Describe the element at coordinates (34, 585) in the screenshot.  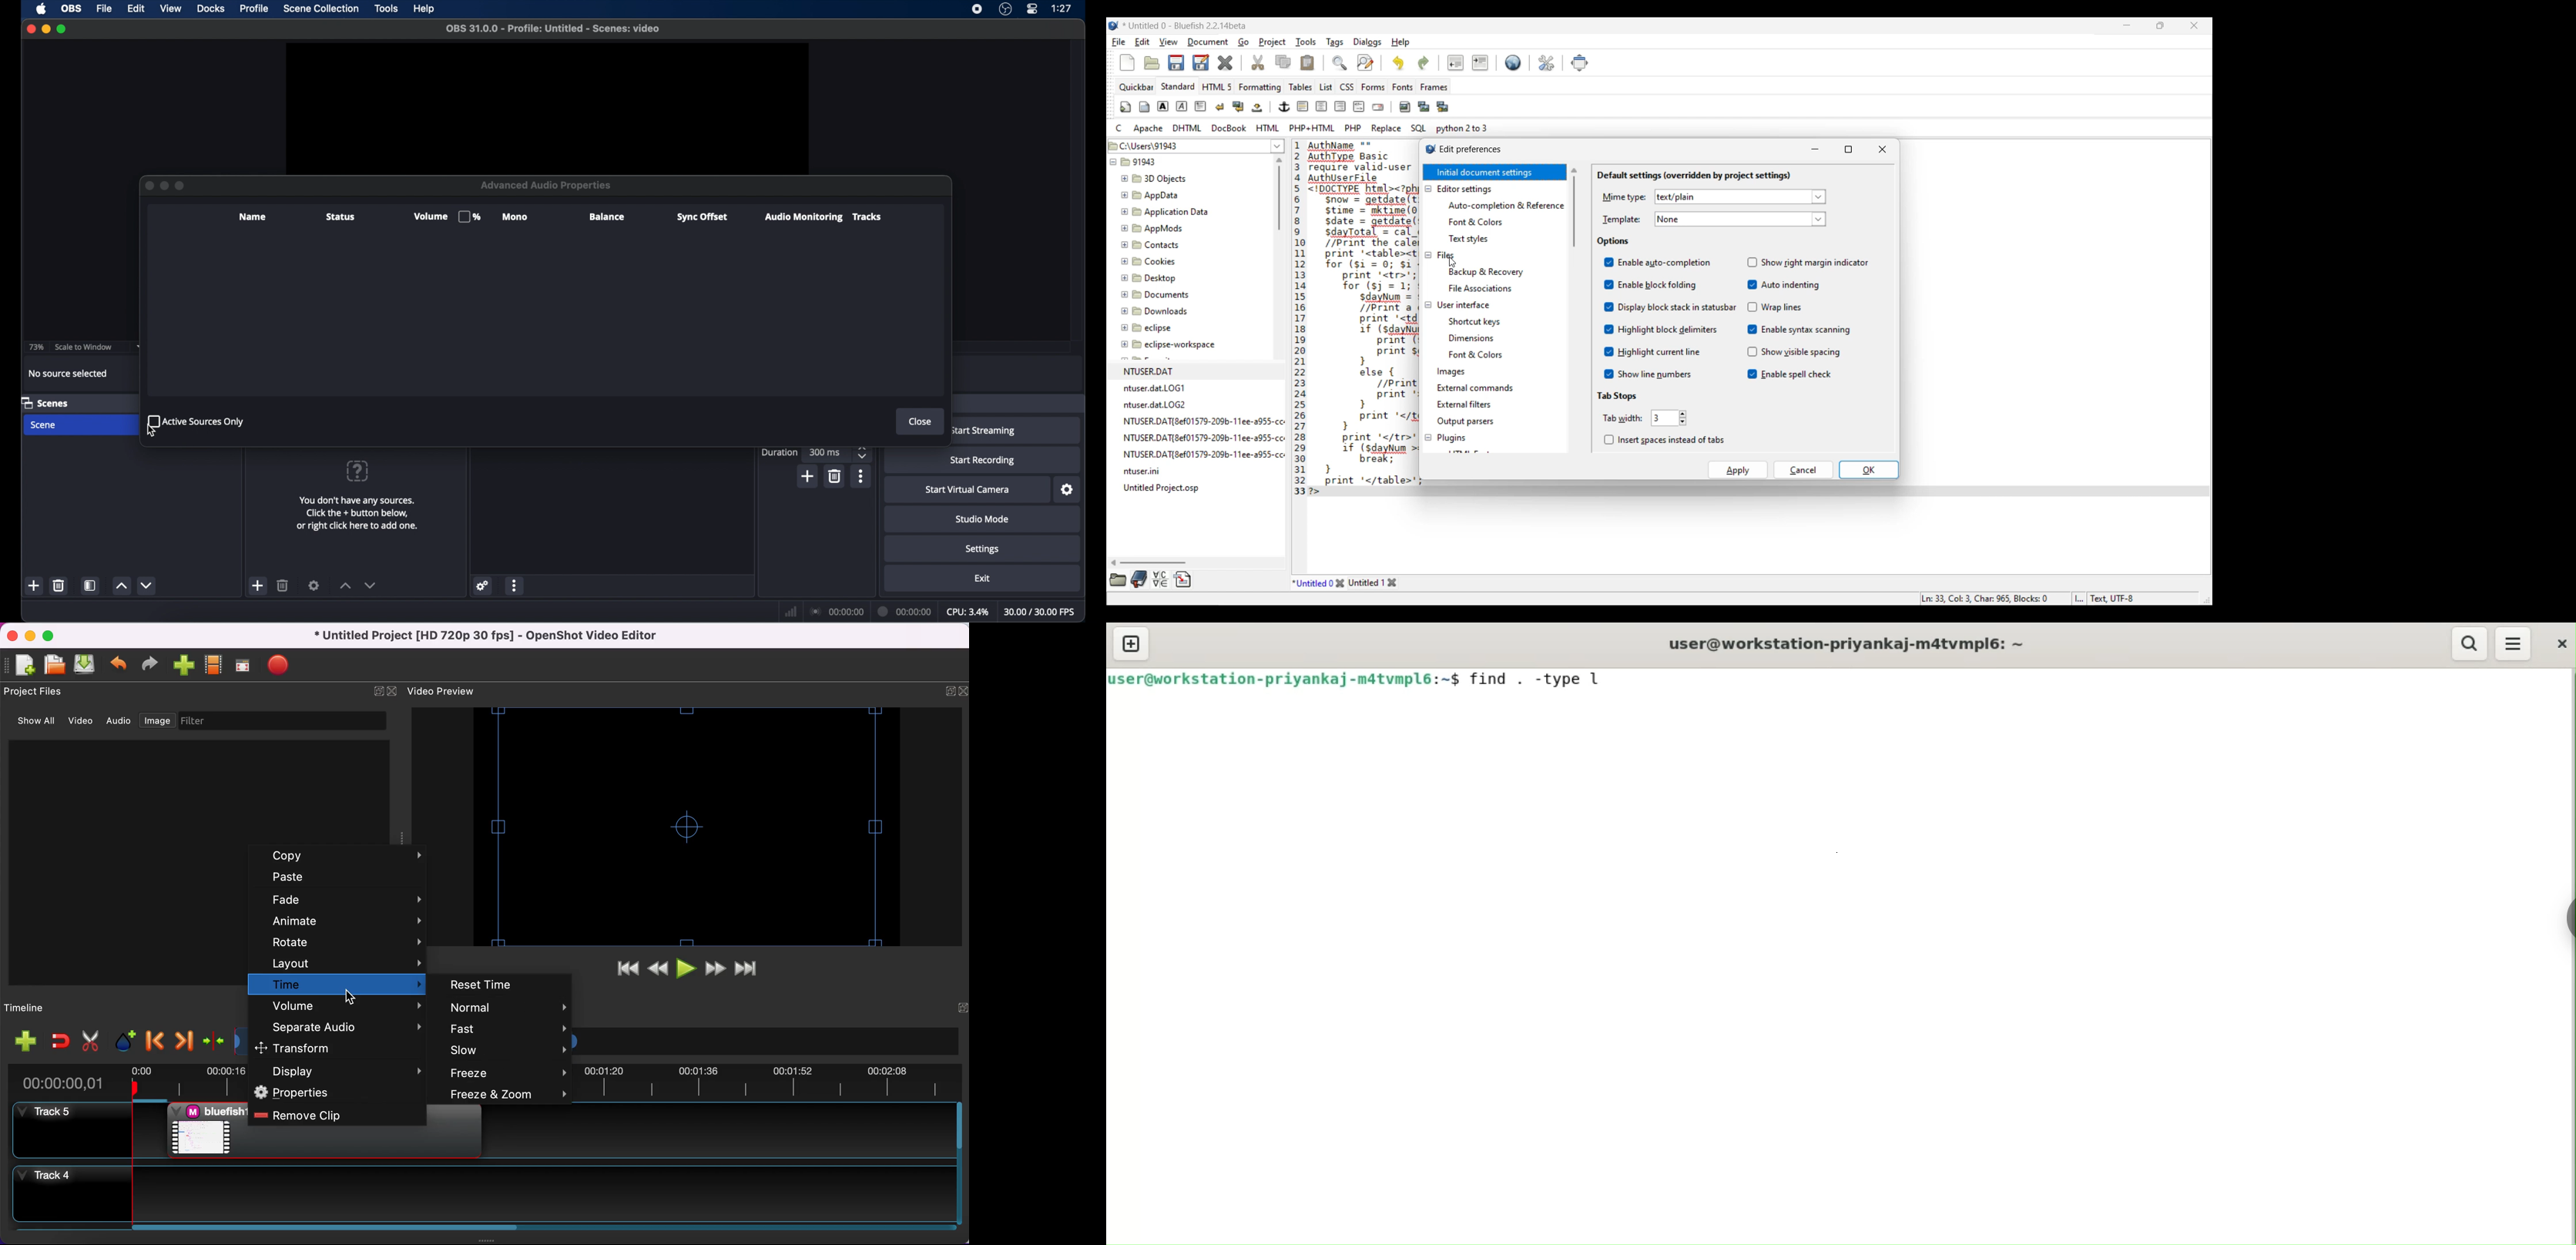
I see `add` at that location.